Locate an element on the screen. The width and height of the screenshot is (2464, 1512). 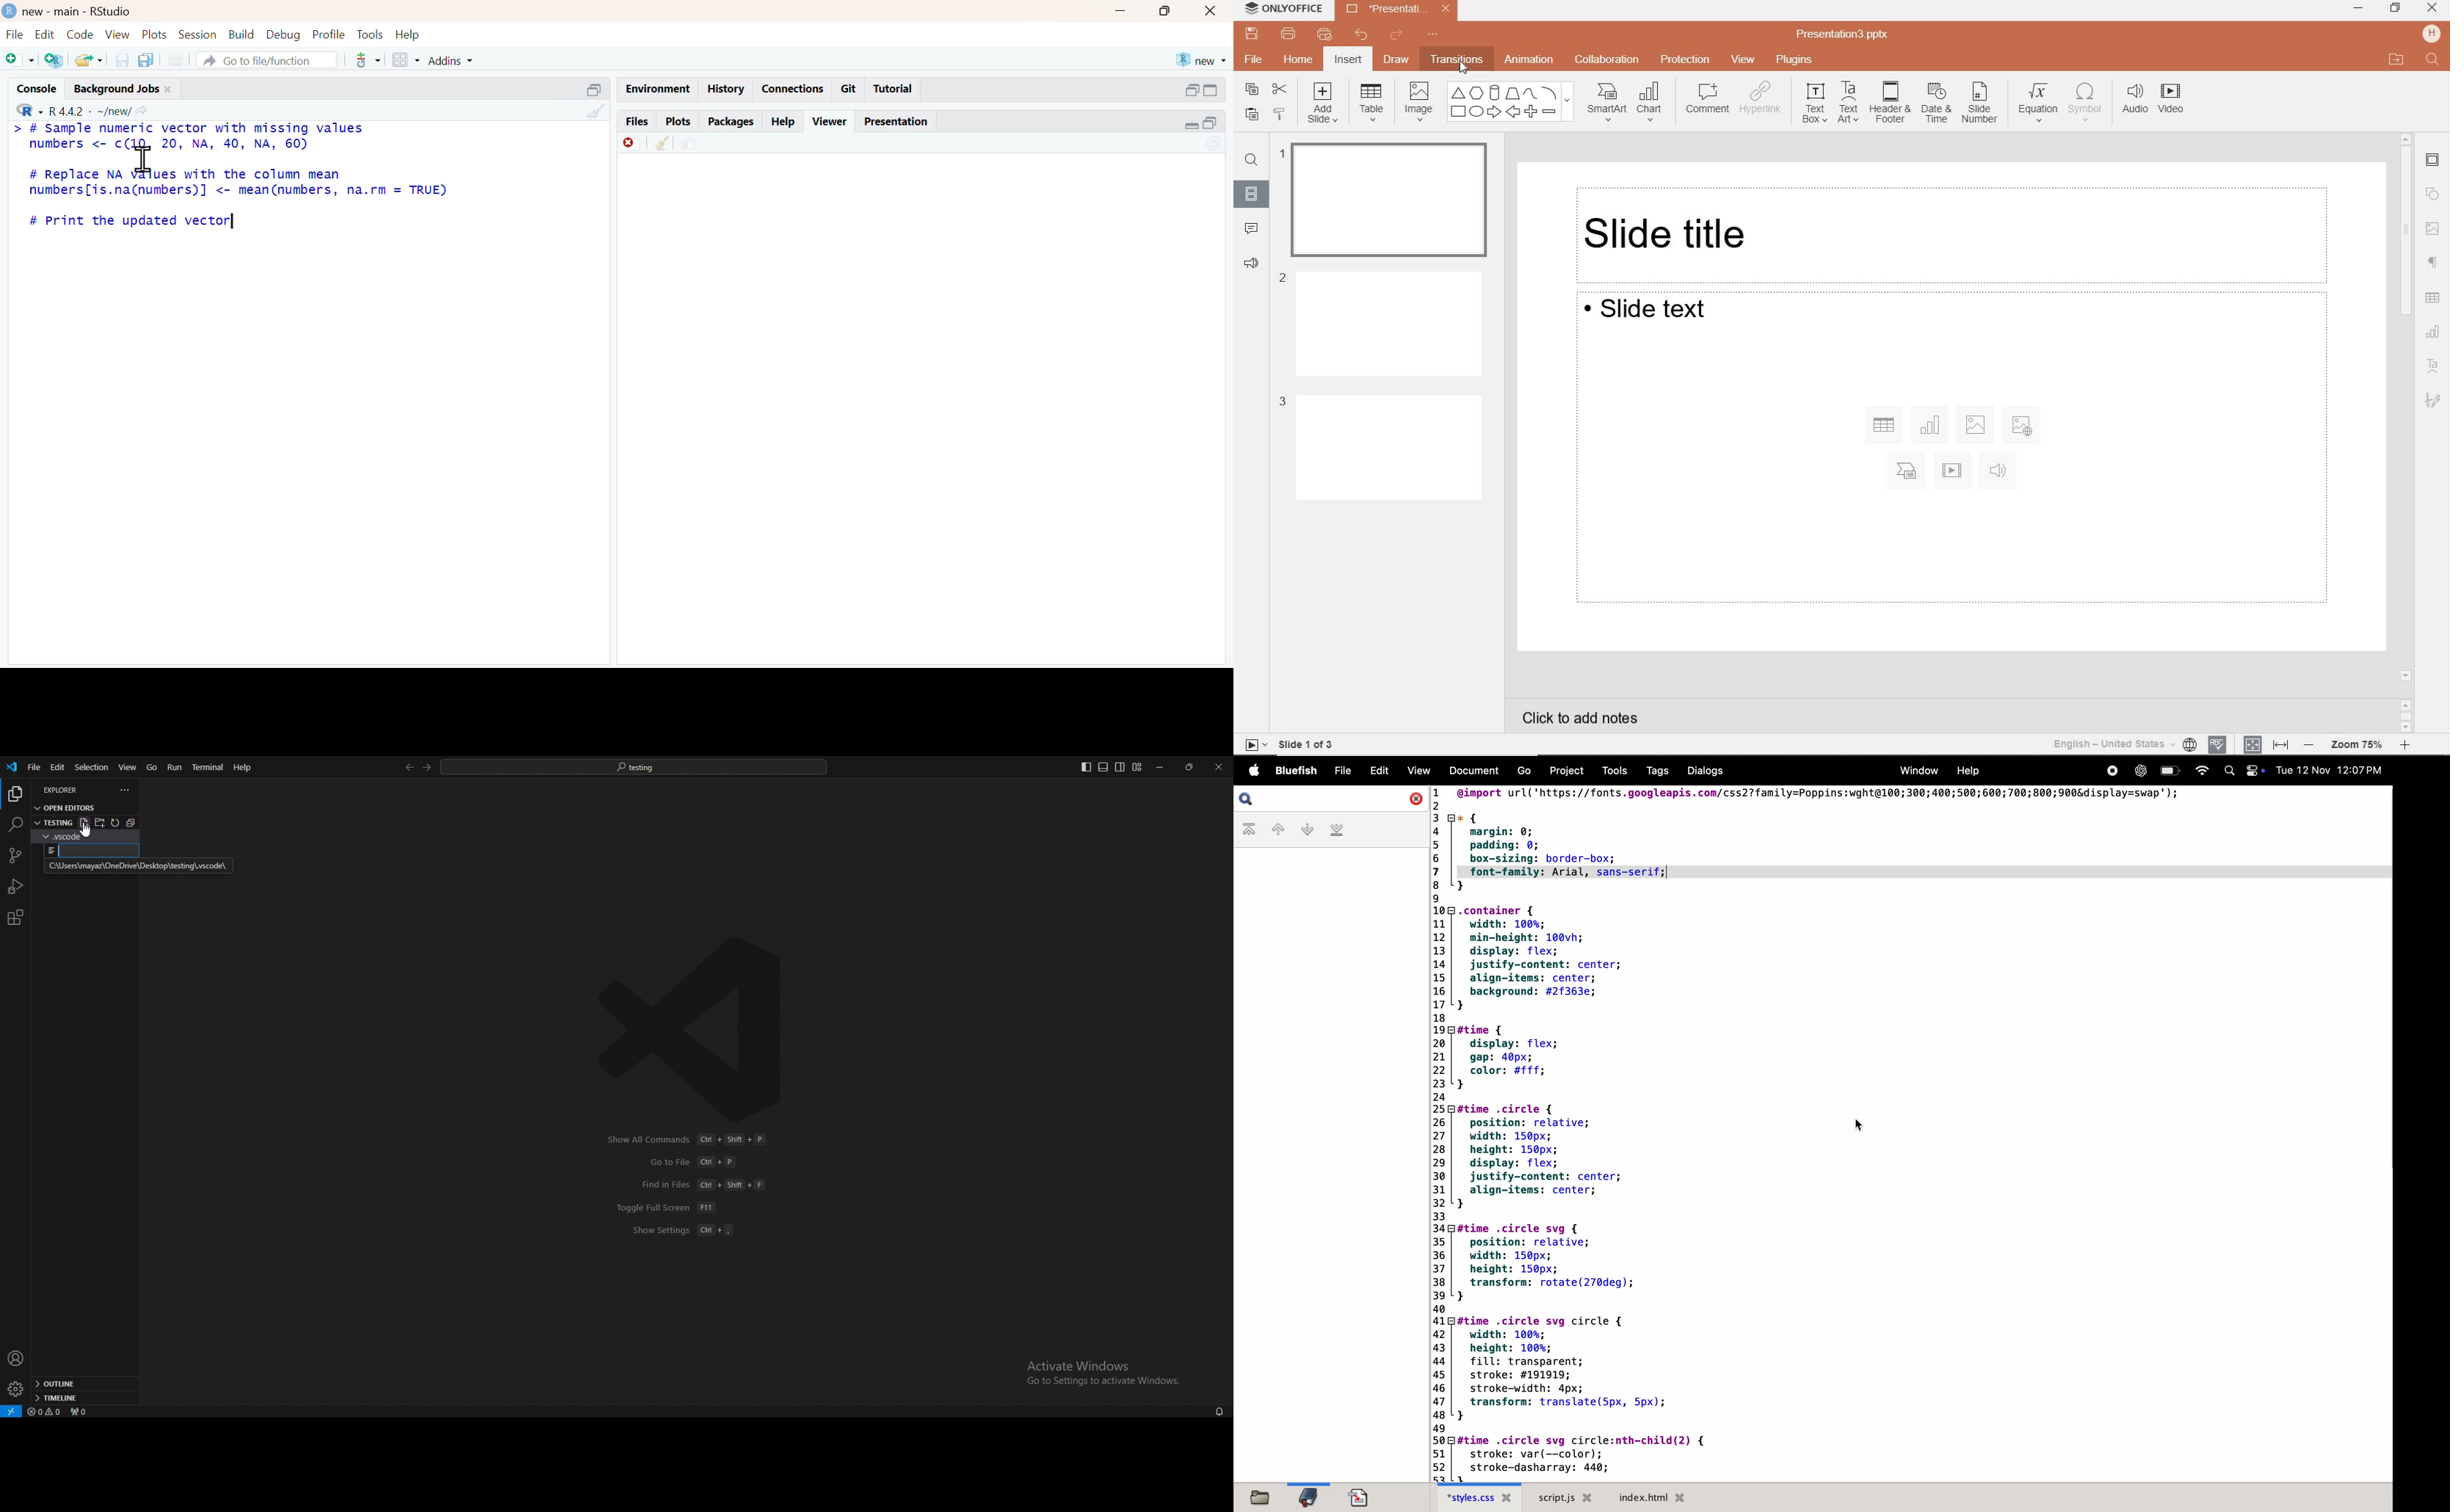
save is located at coordinates (1251, 34).